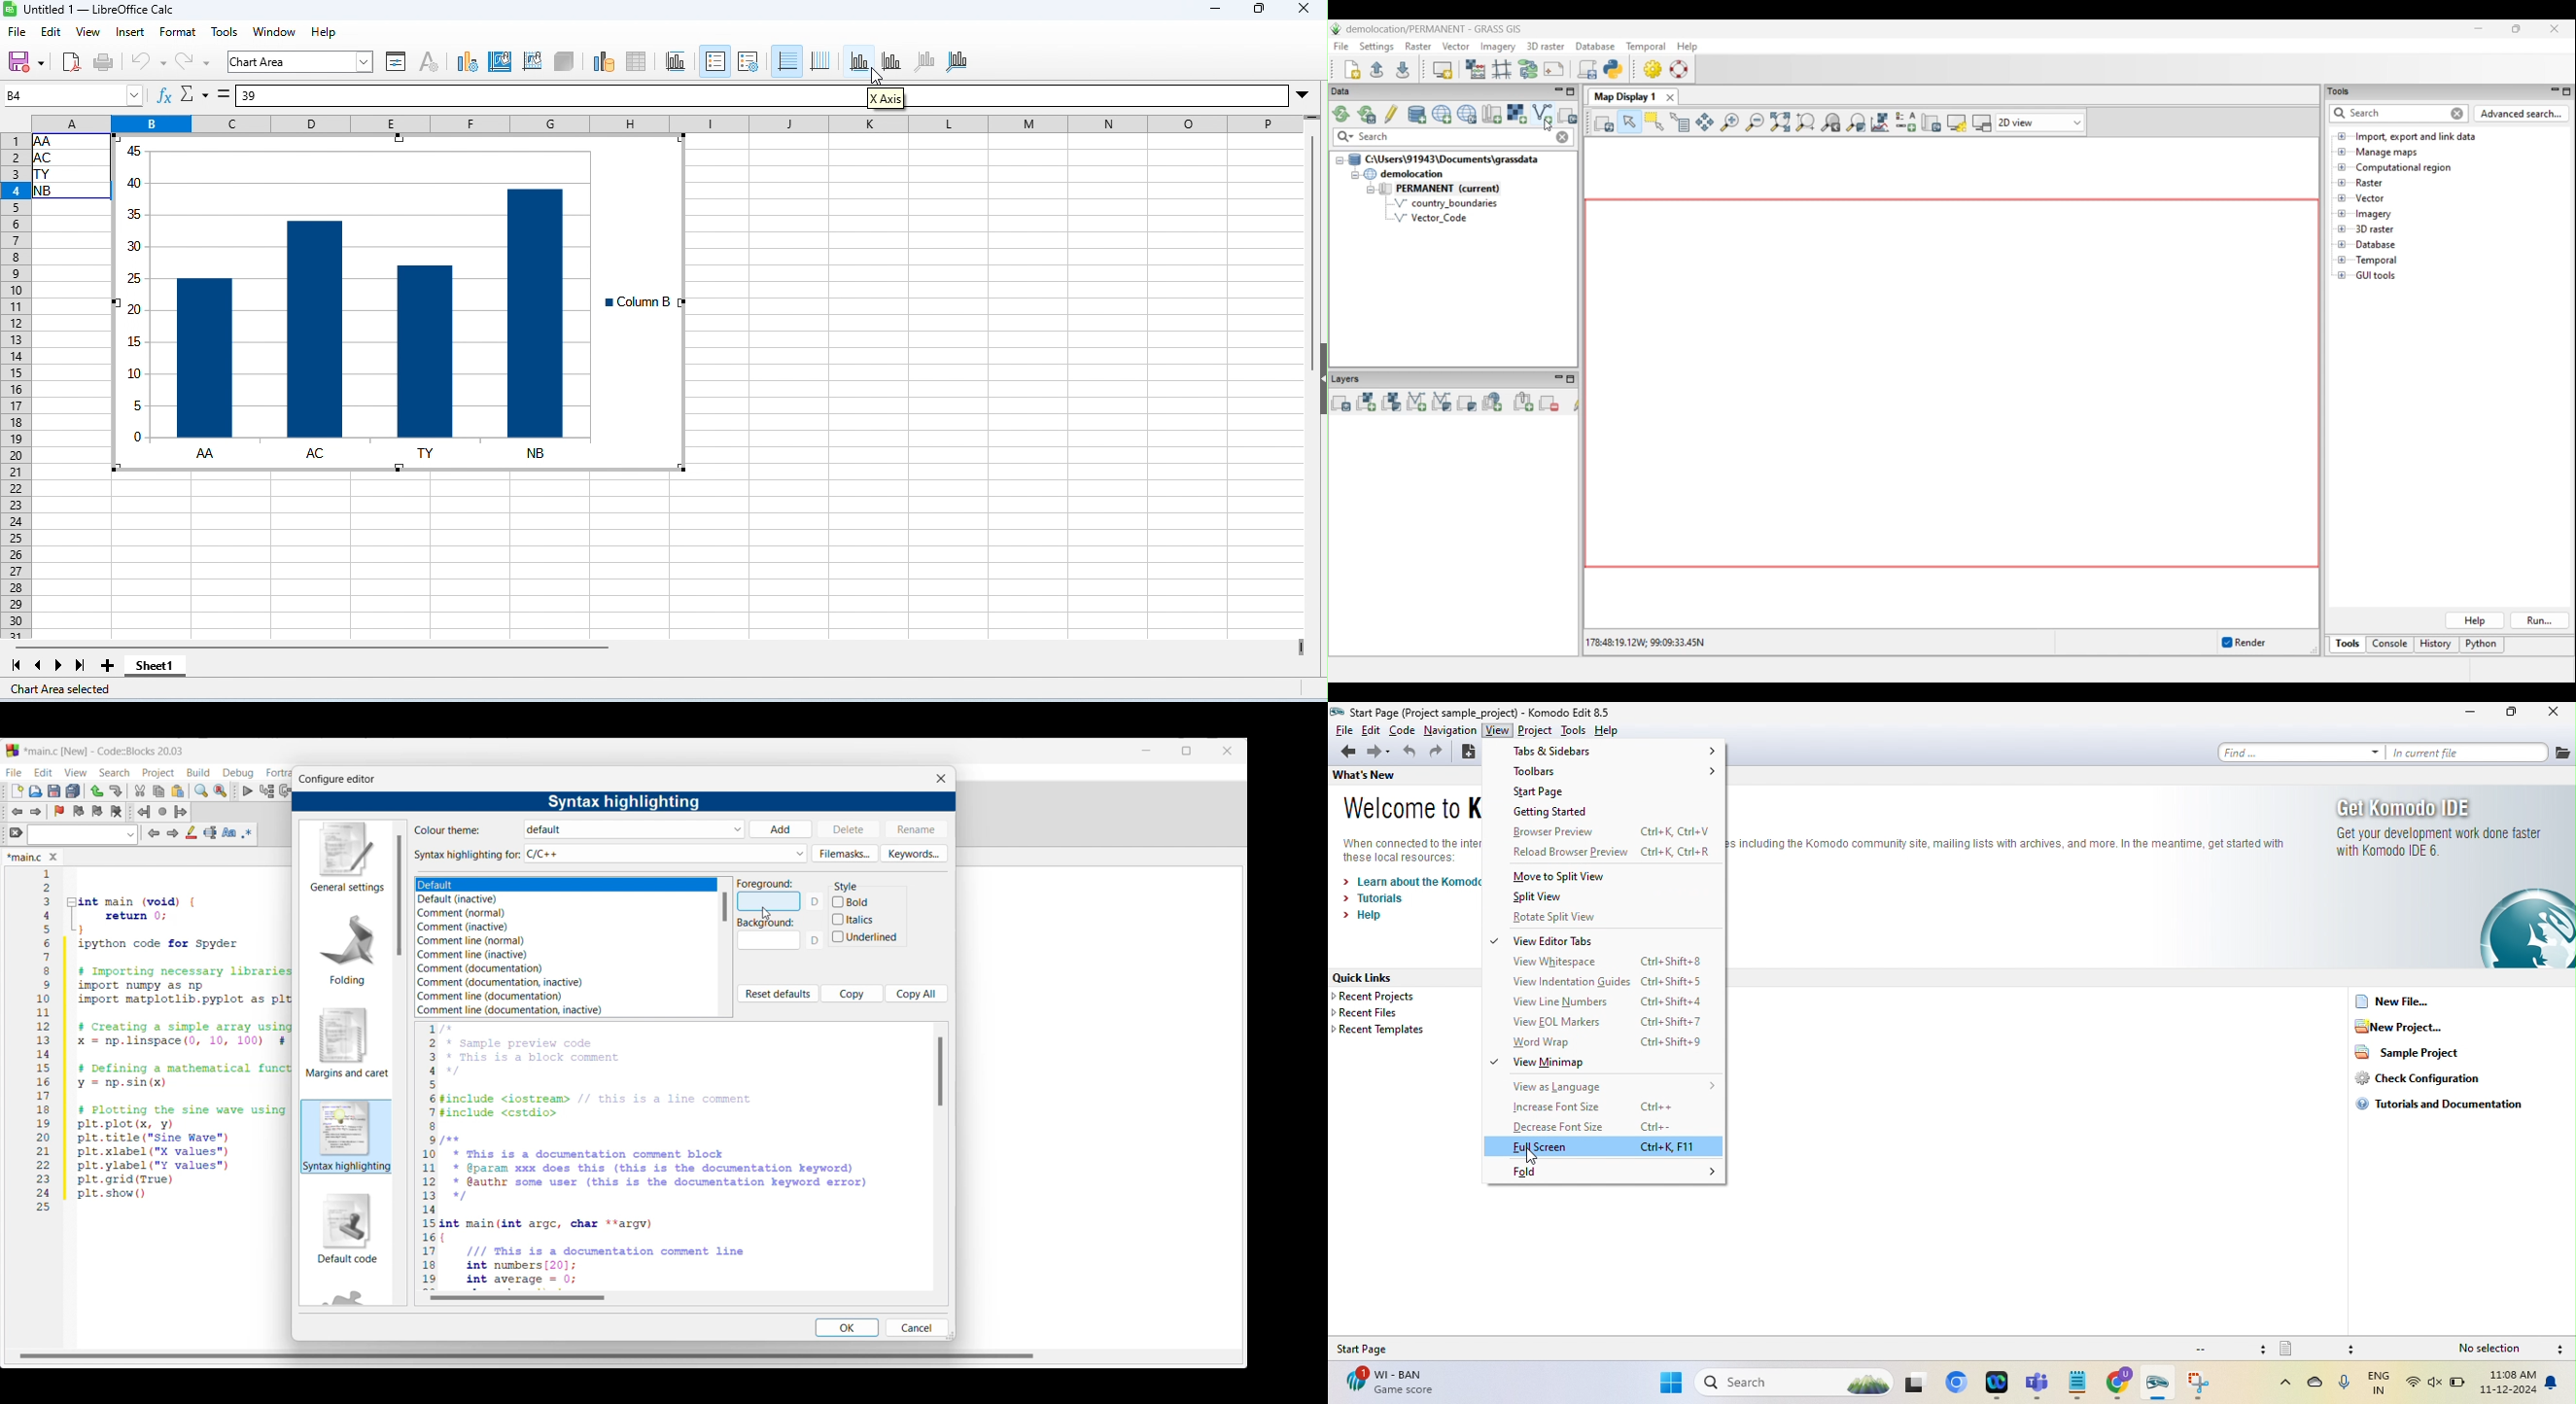  Describe the element at coordinates (2008, 840) in the screenshot. I see `text` at that location.